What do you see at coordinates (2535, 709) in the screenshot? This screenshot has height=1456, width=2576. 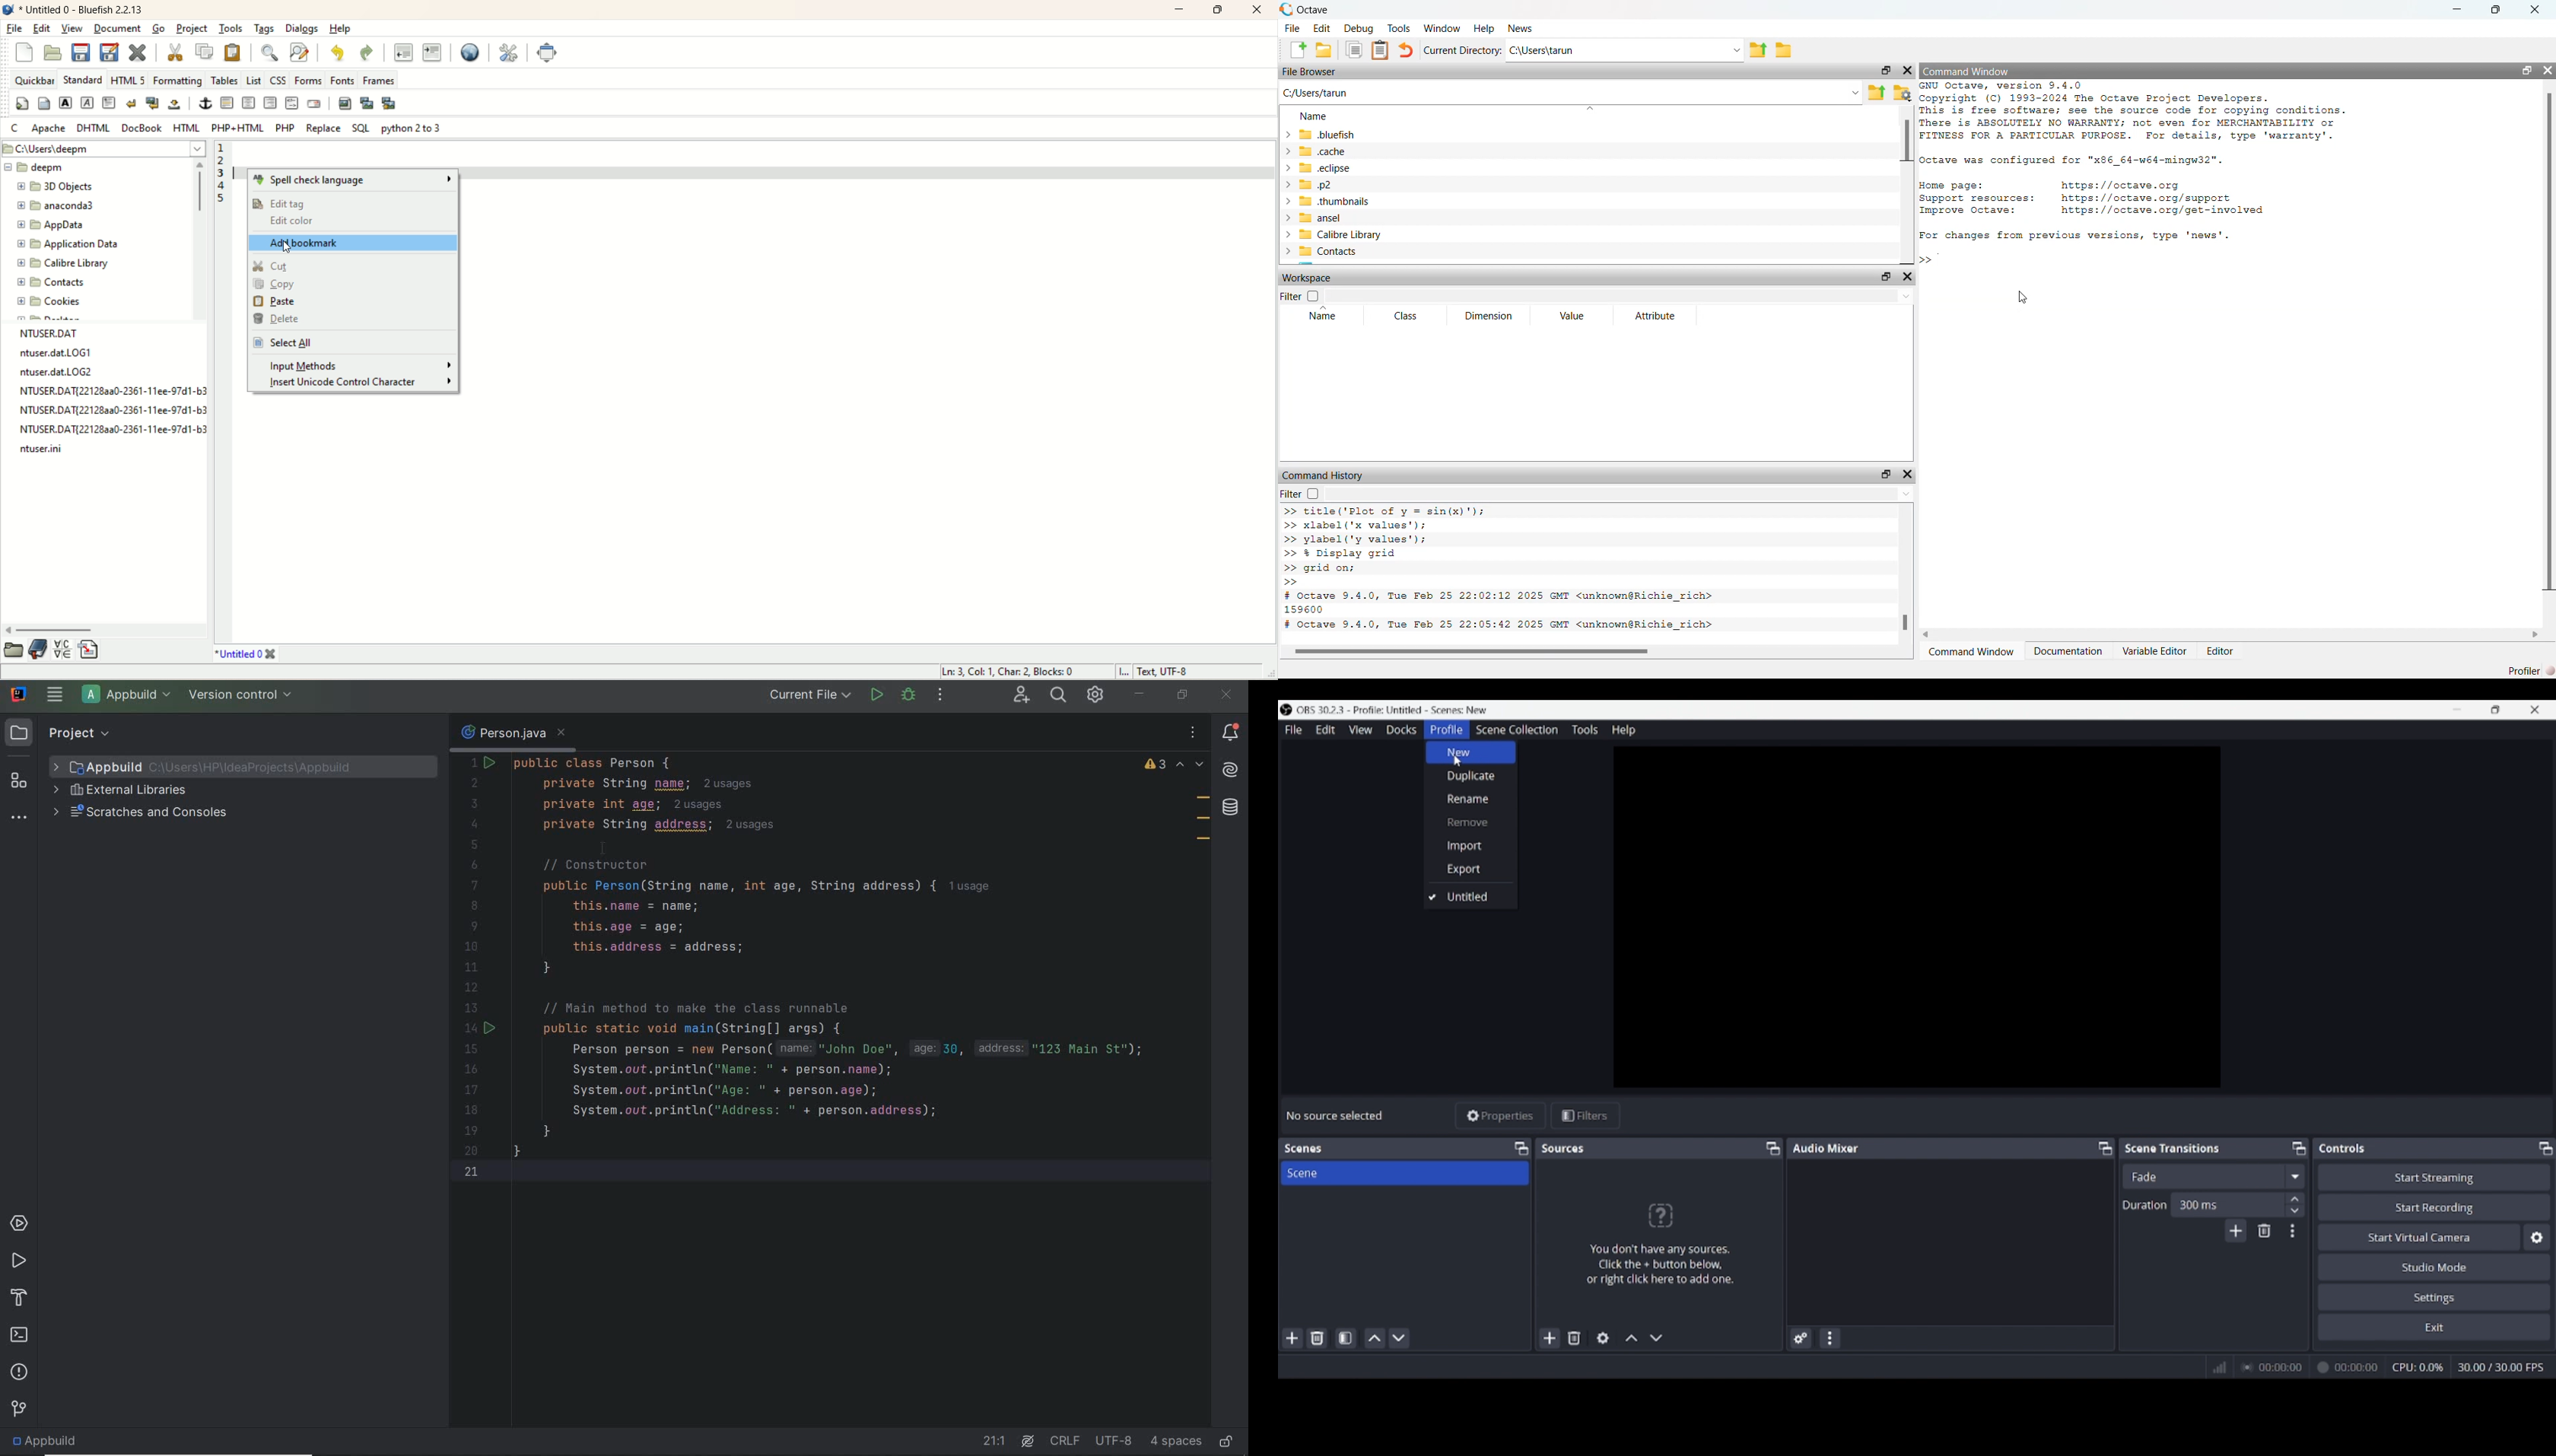 I see `Close interface` at bounding box center [2535, 709].